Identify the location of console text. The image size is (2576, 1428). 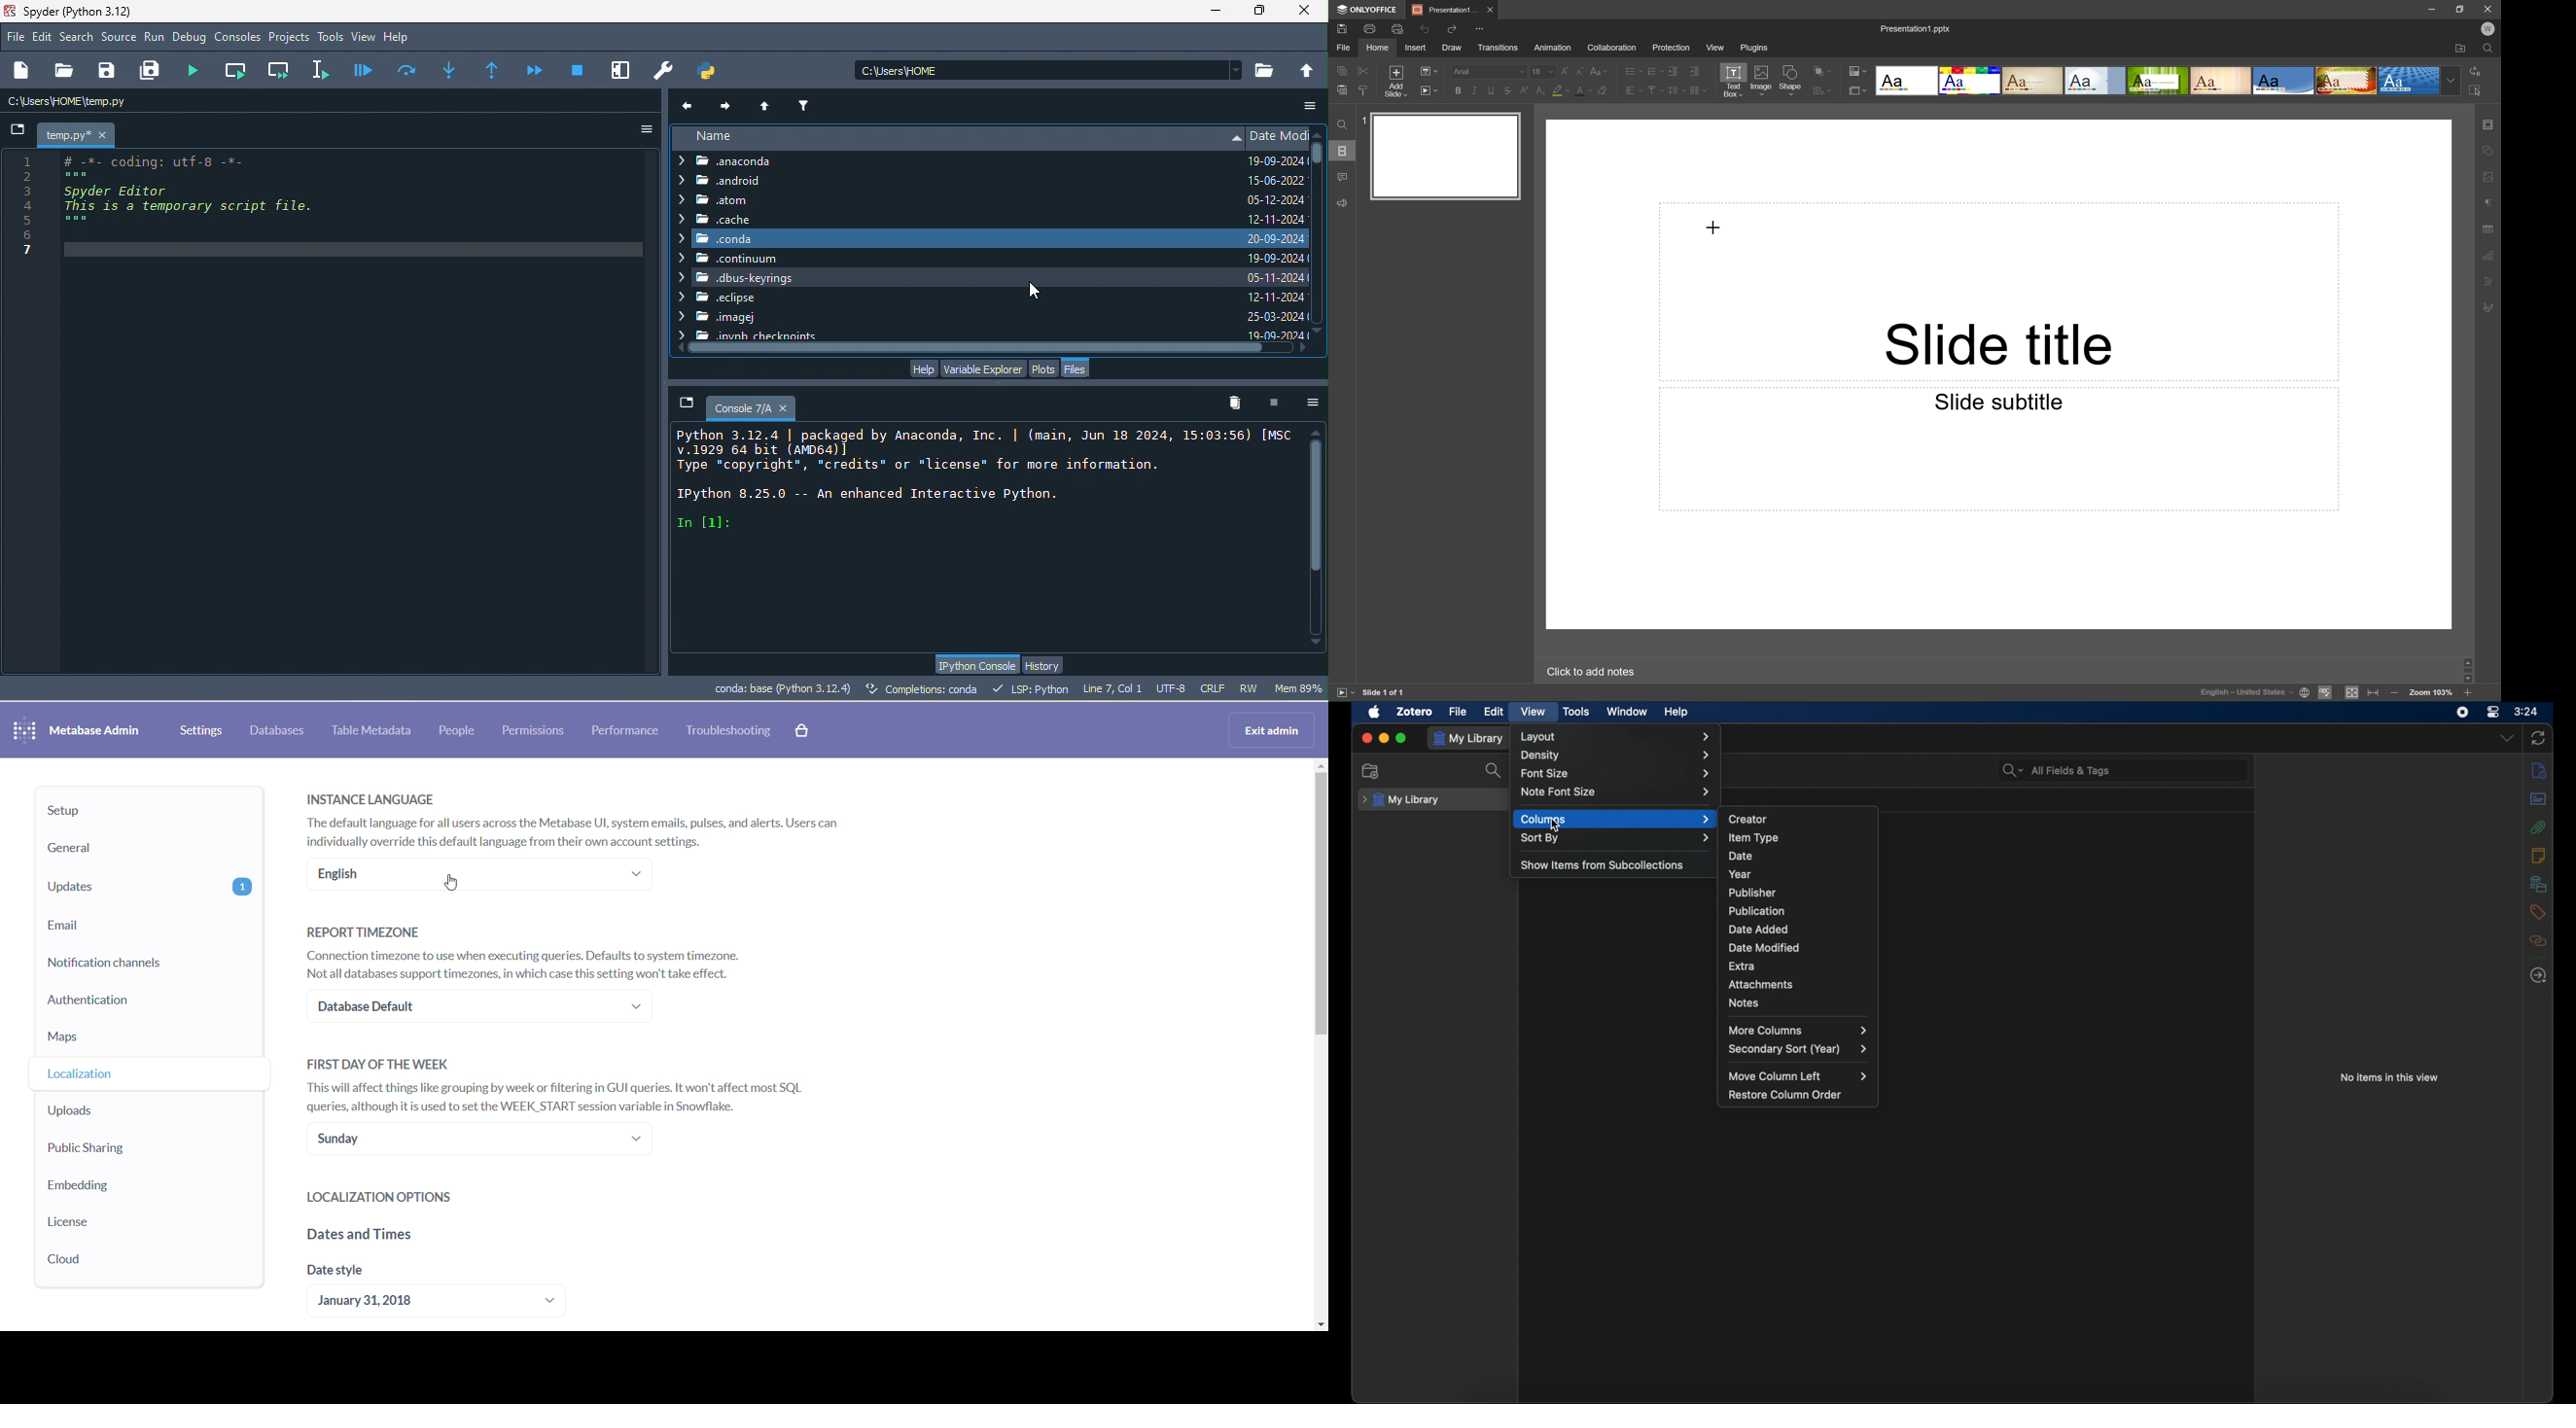
(980, 481).